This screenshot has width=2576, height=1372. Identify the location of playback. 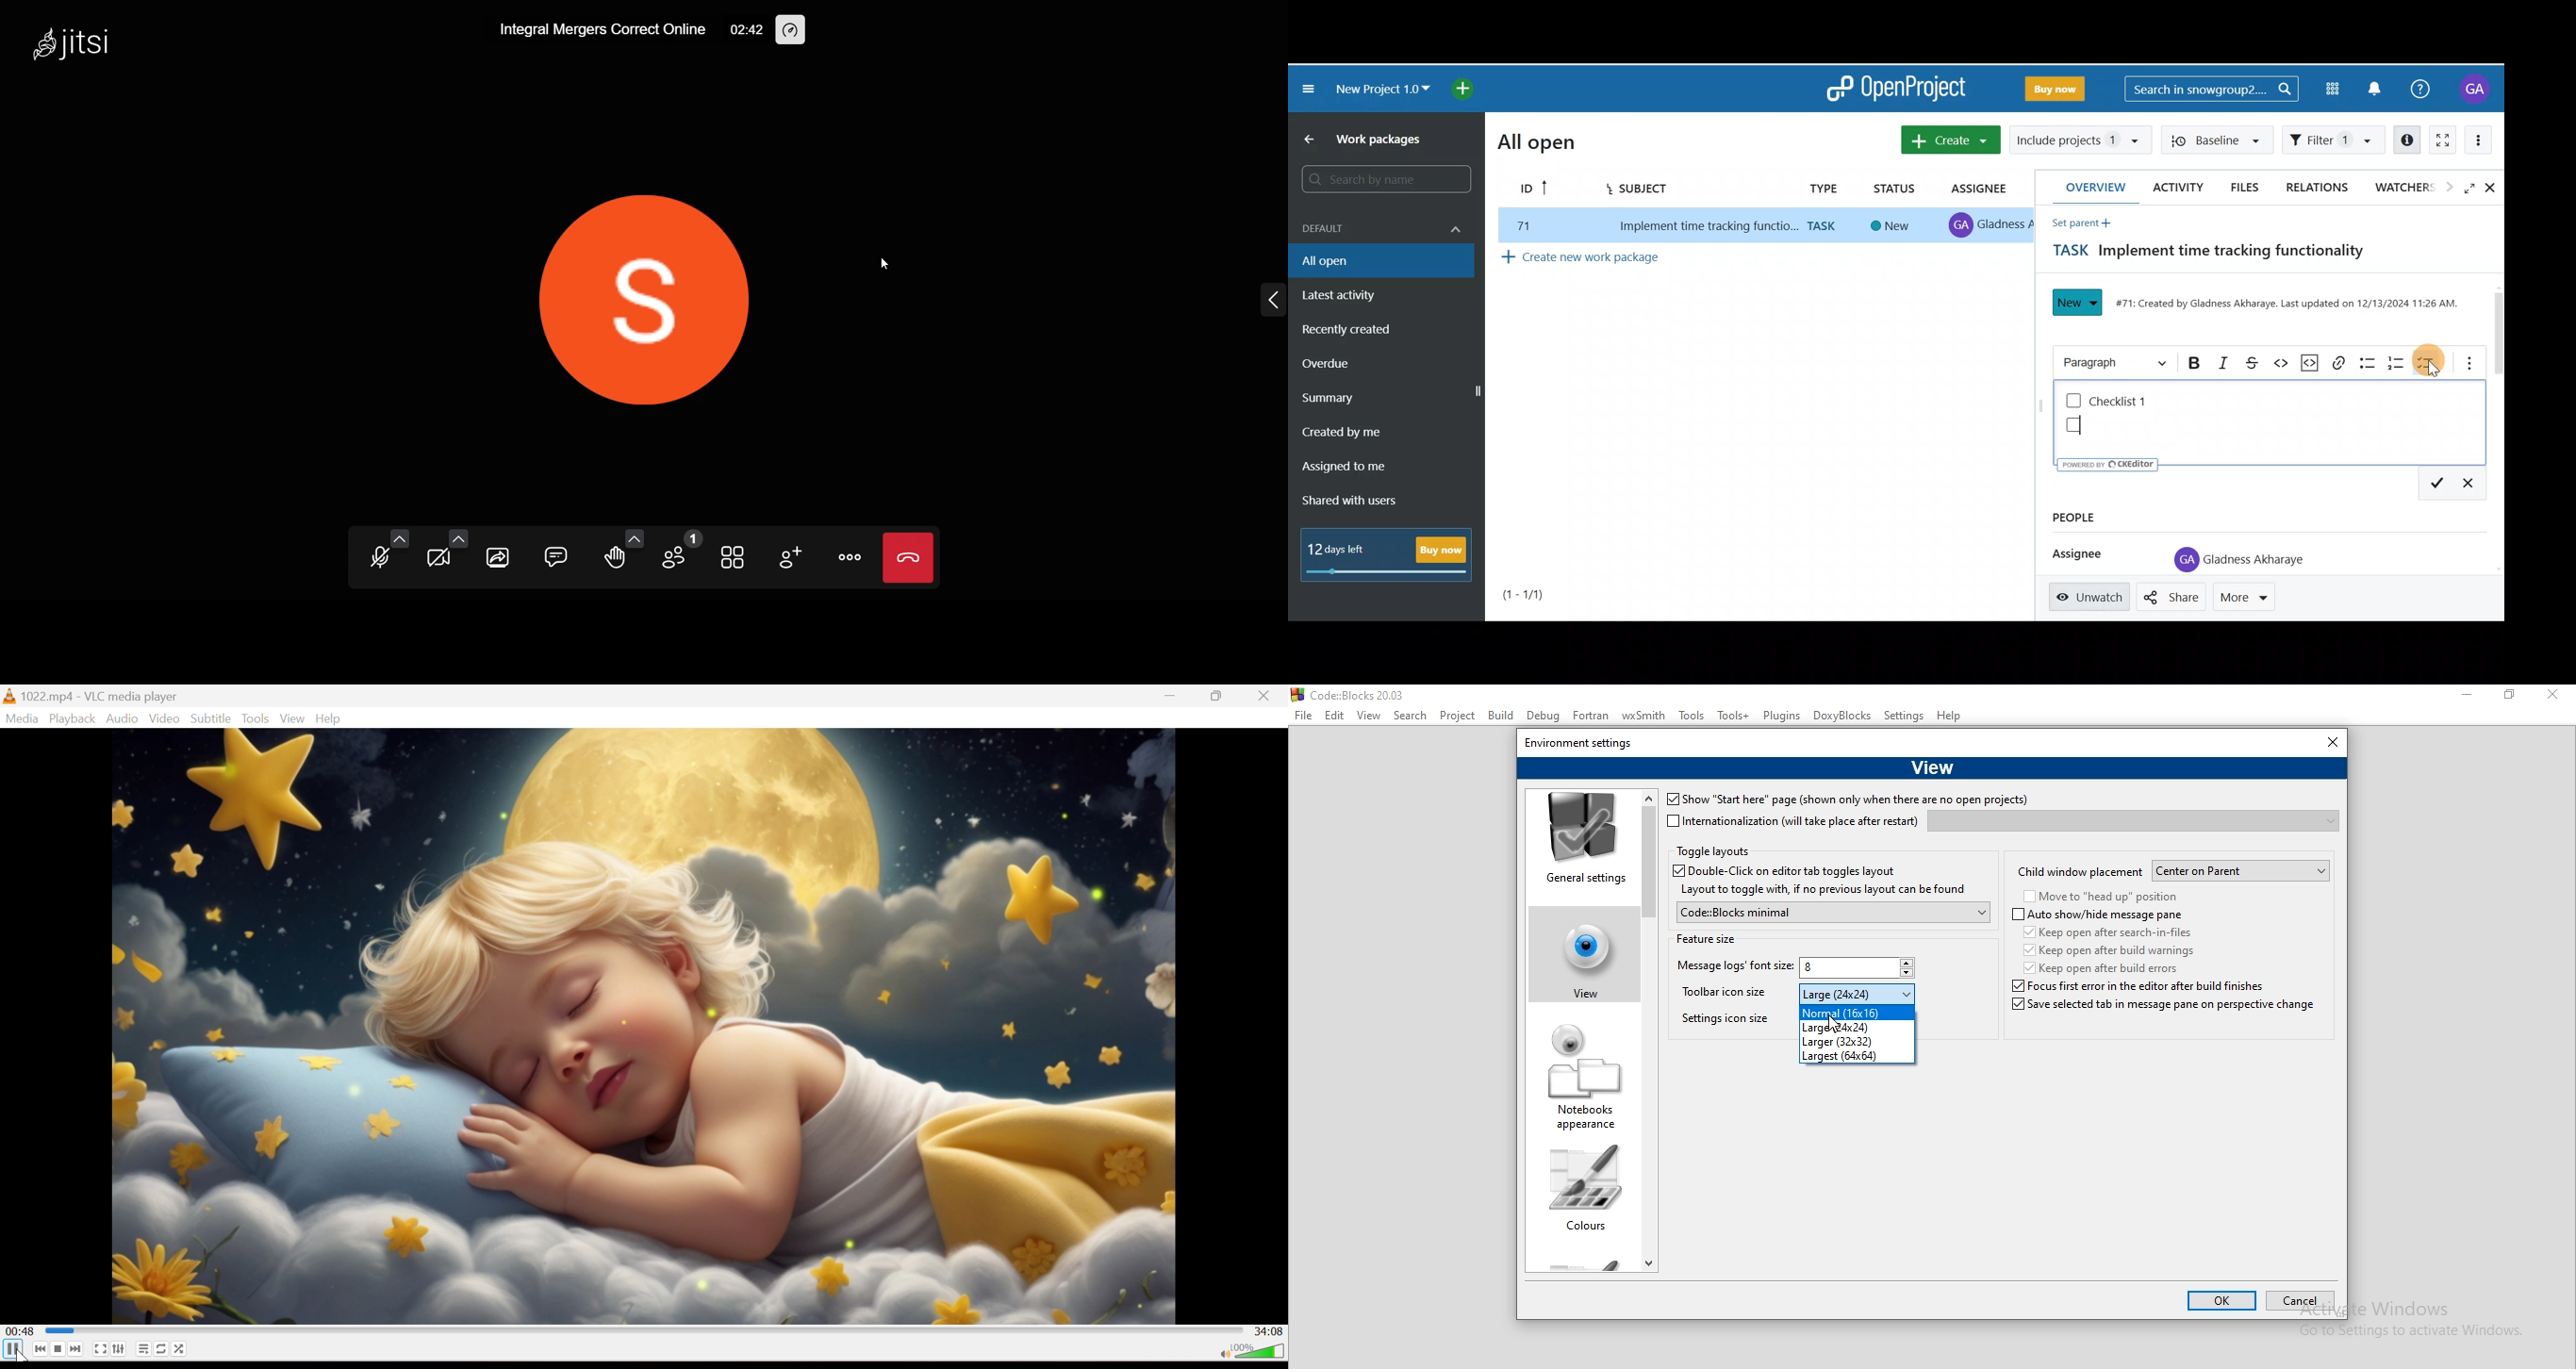
(643, 1026).